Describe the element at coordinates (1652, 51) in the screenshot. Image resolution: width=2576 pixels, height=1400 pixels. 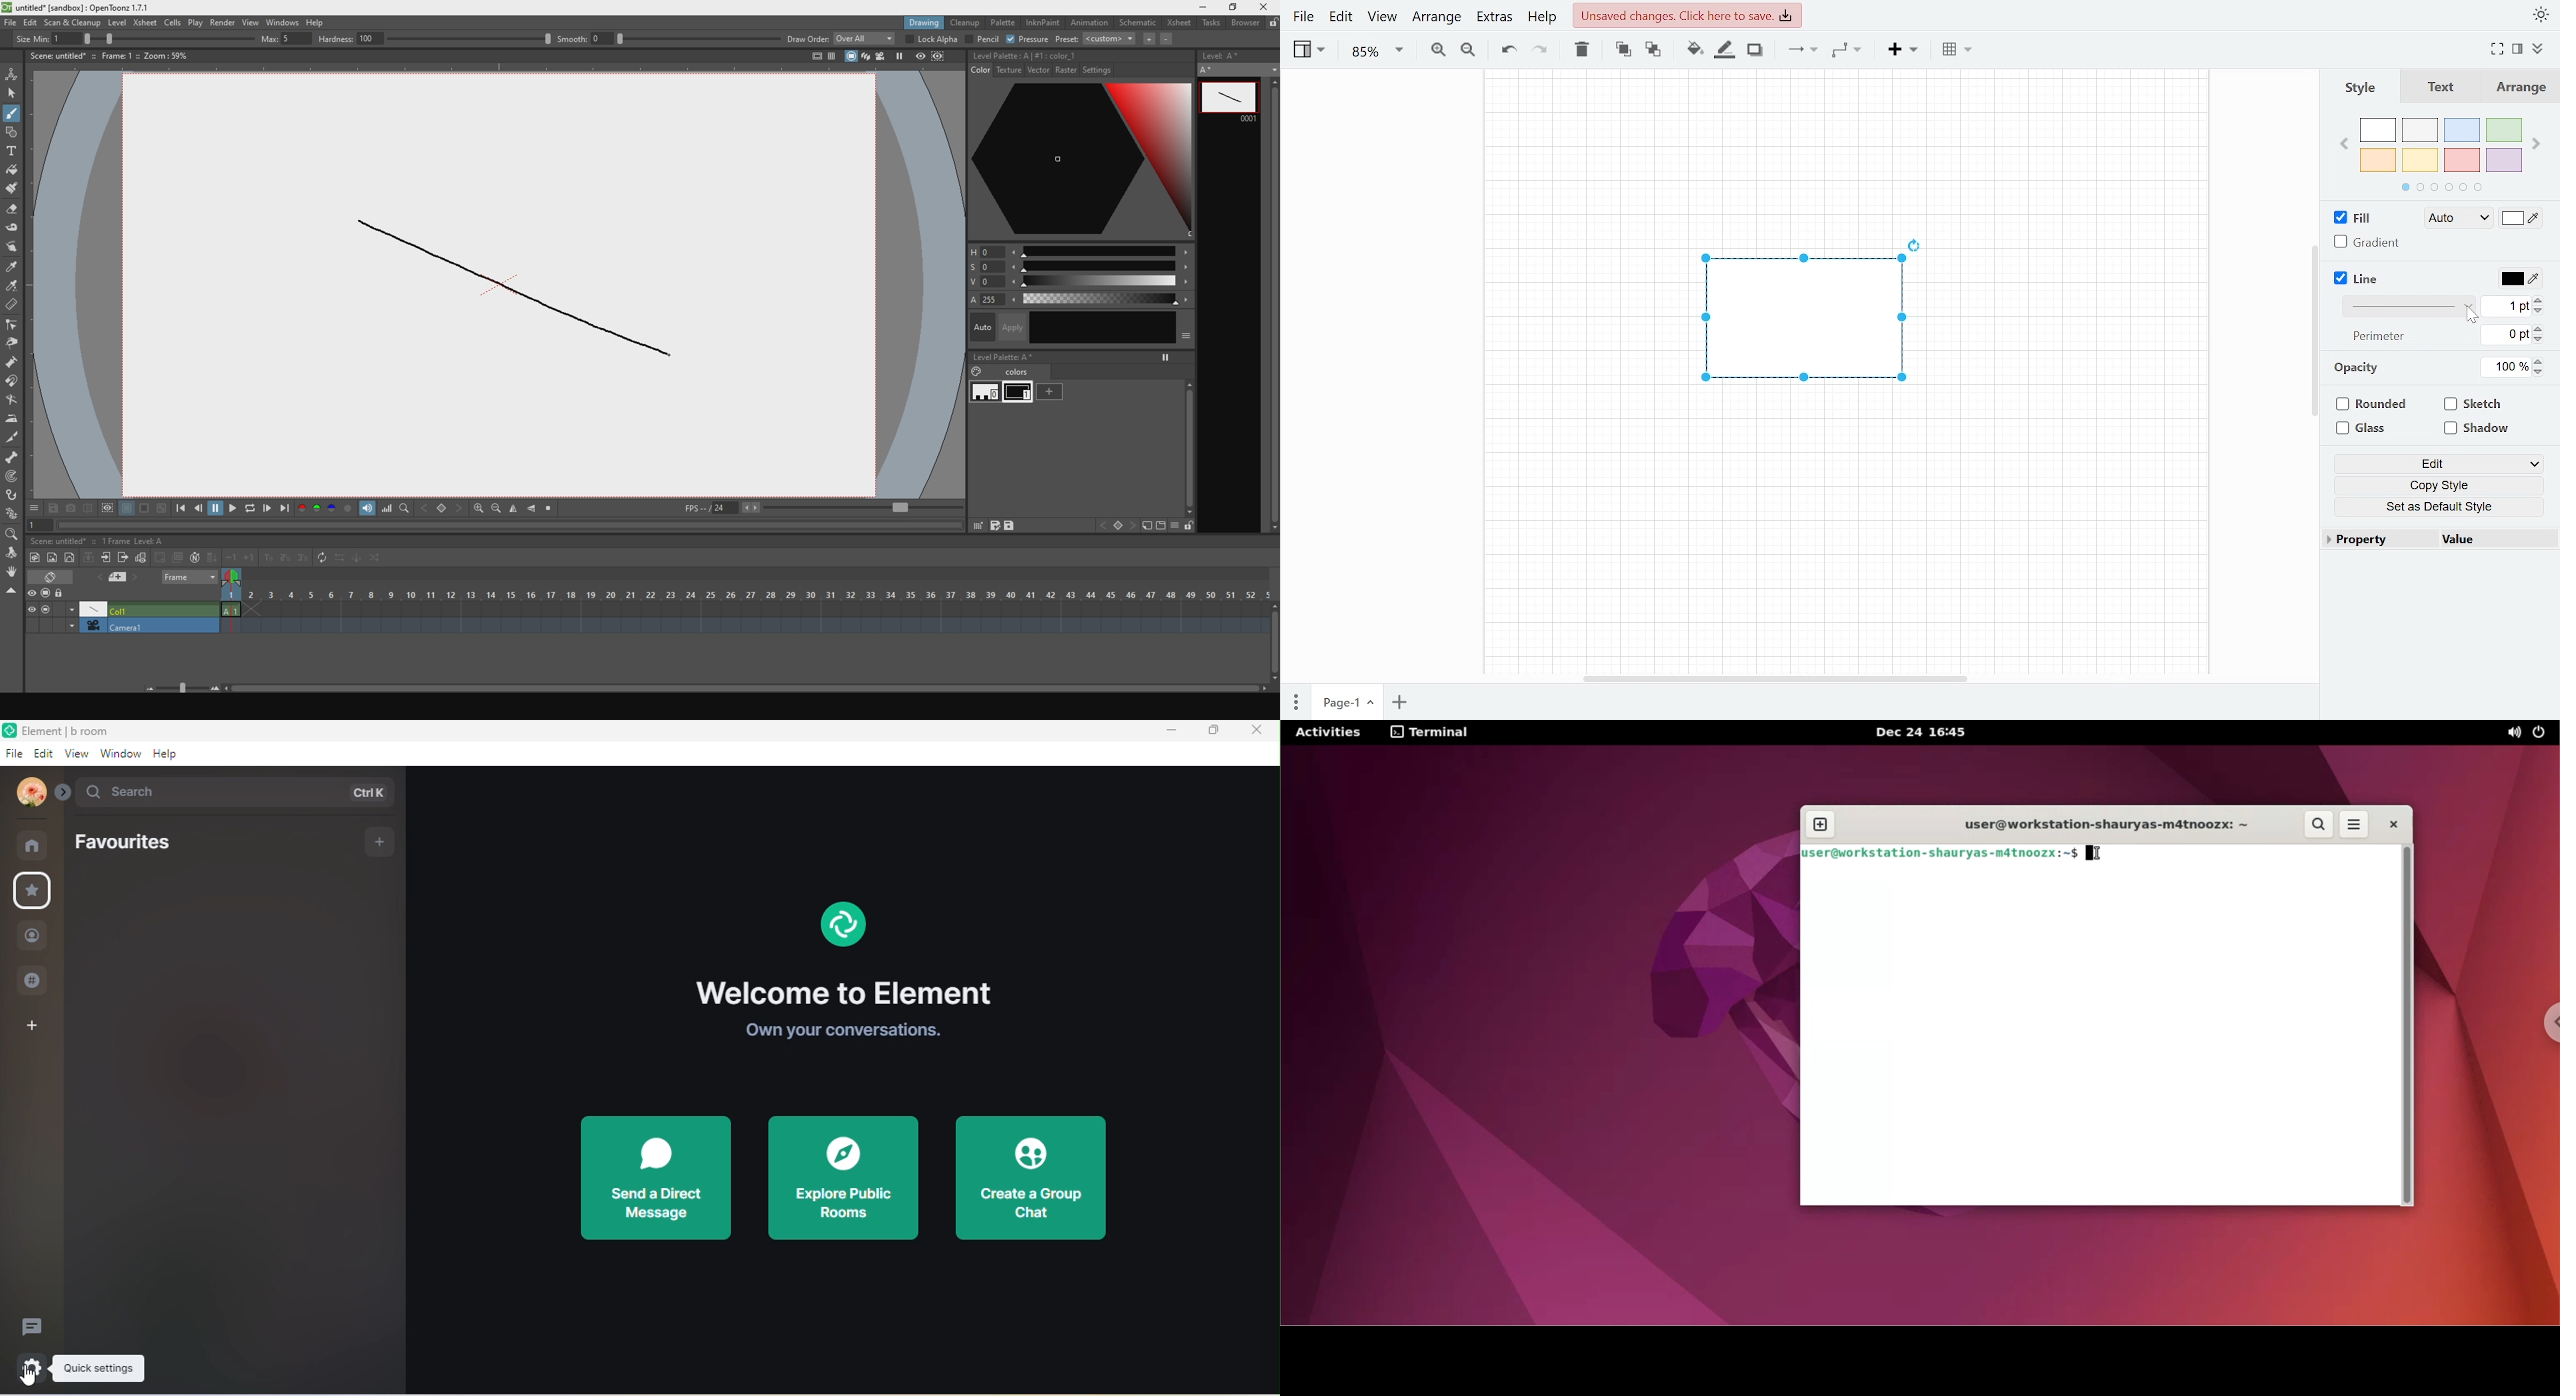
I see `To back` at that location.